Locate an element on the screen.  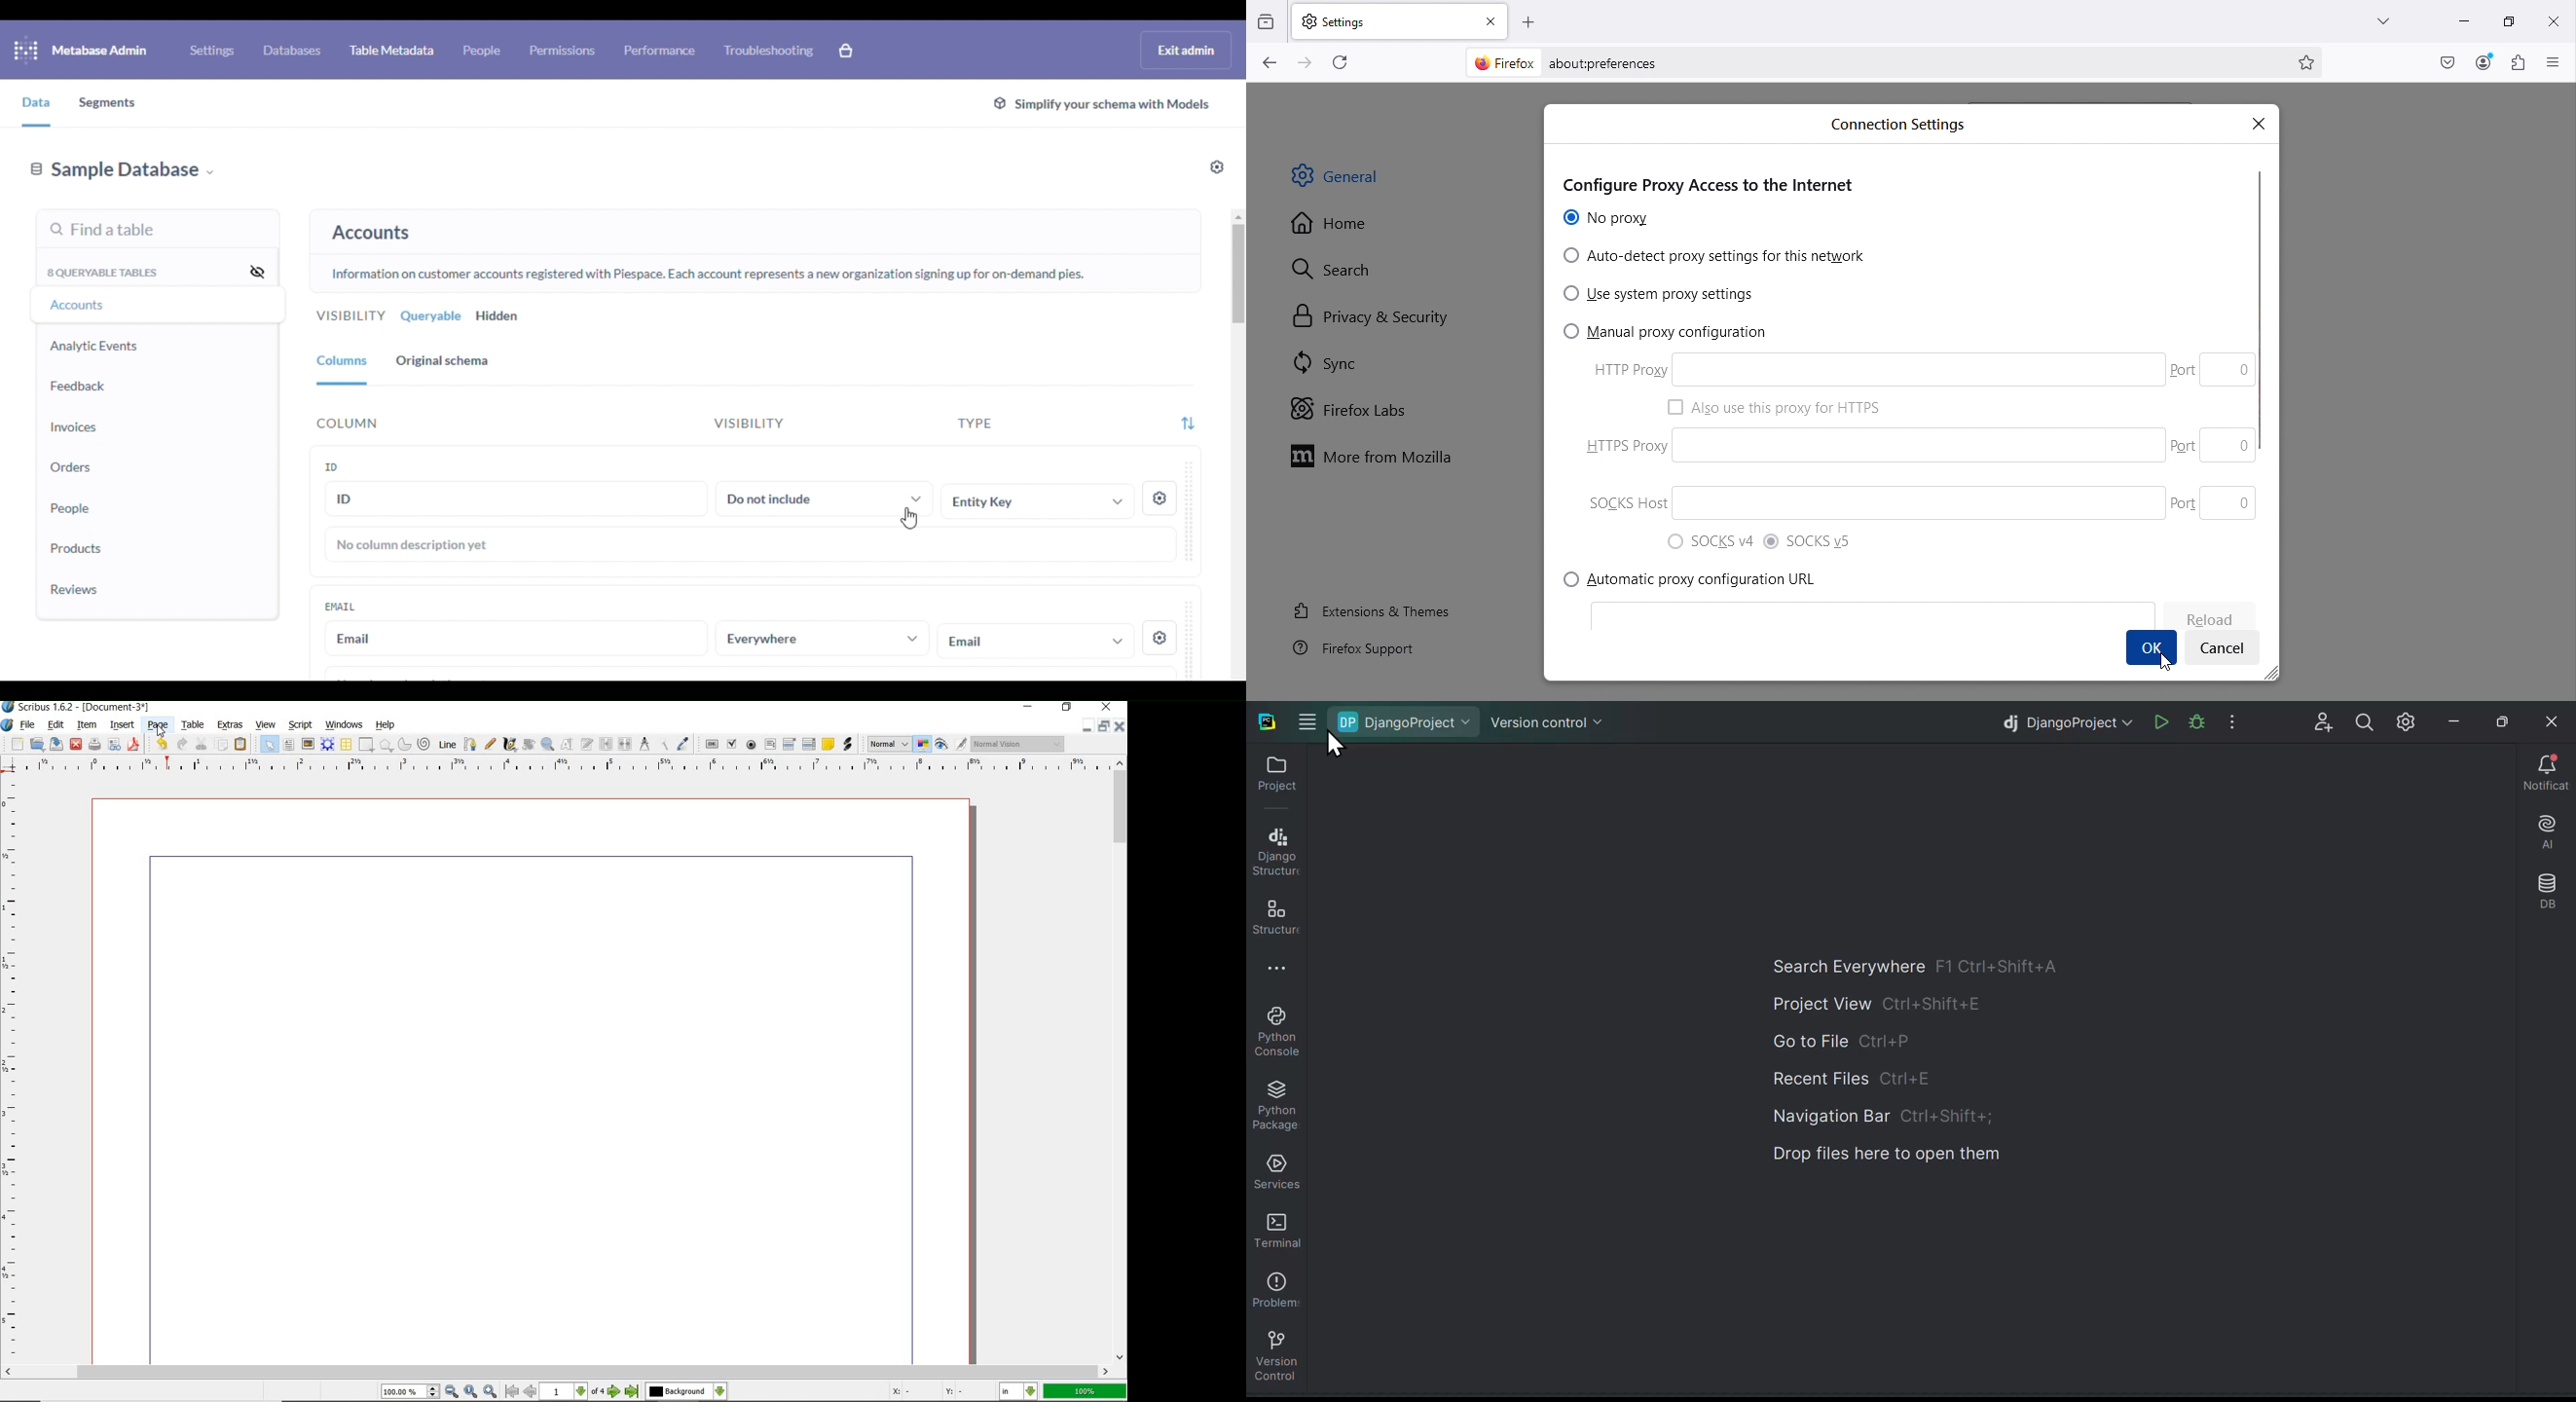
Go forward one page is located at coordinates (1307, 61).